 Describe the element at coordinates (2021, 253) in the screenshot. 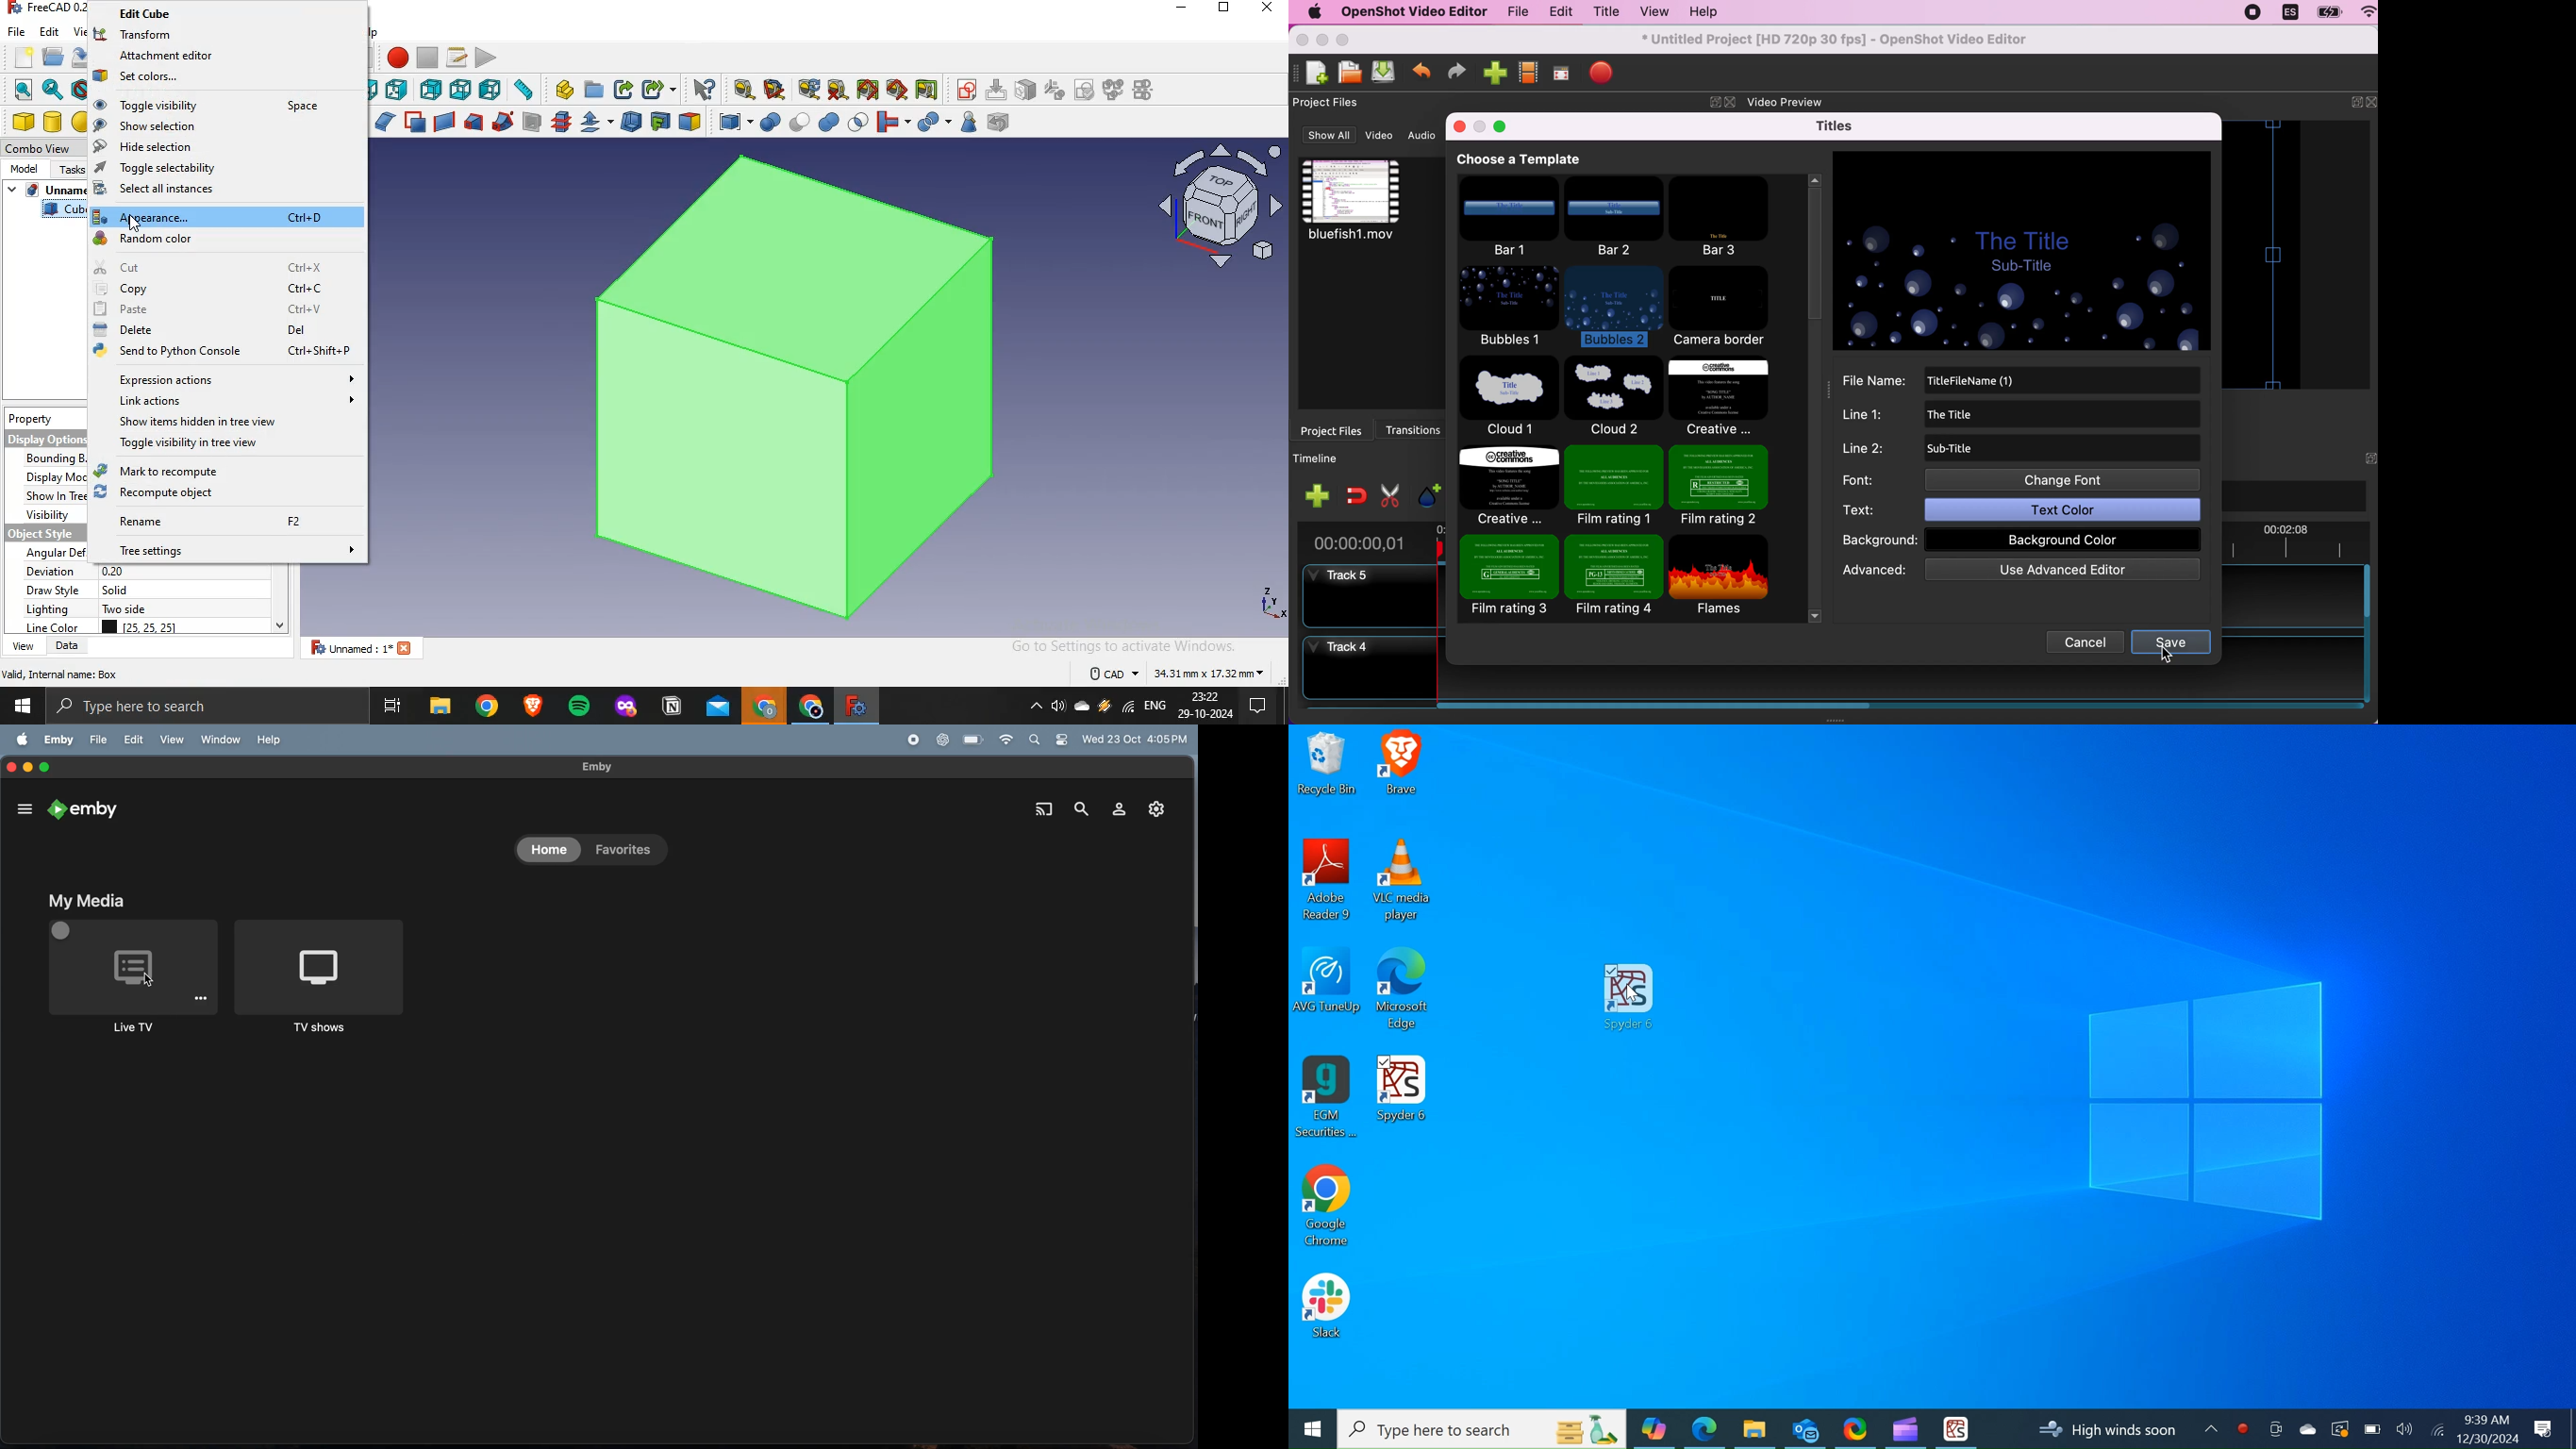

I see `the title sub-title` at that location.